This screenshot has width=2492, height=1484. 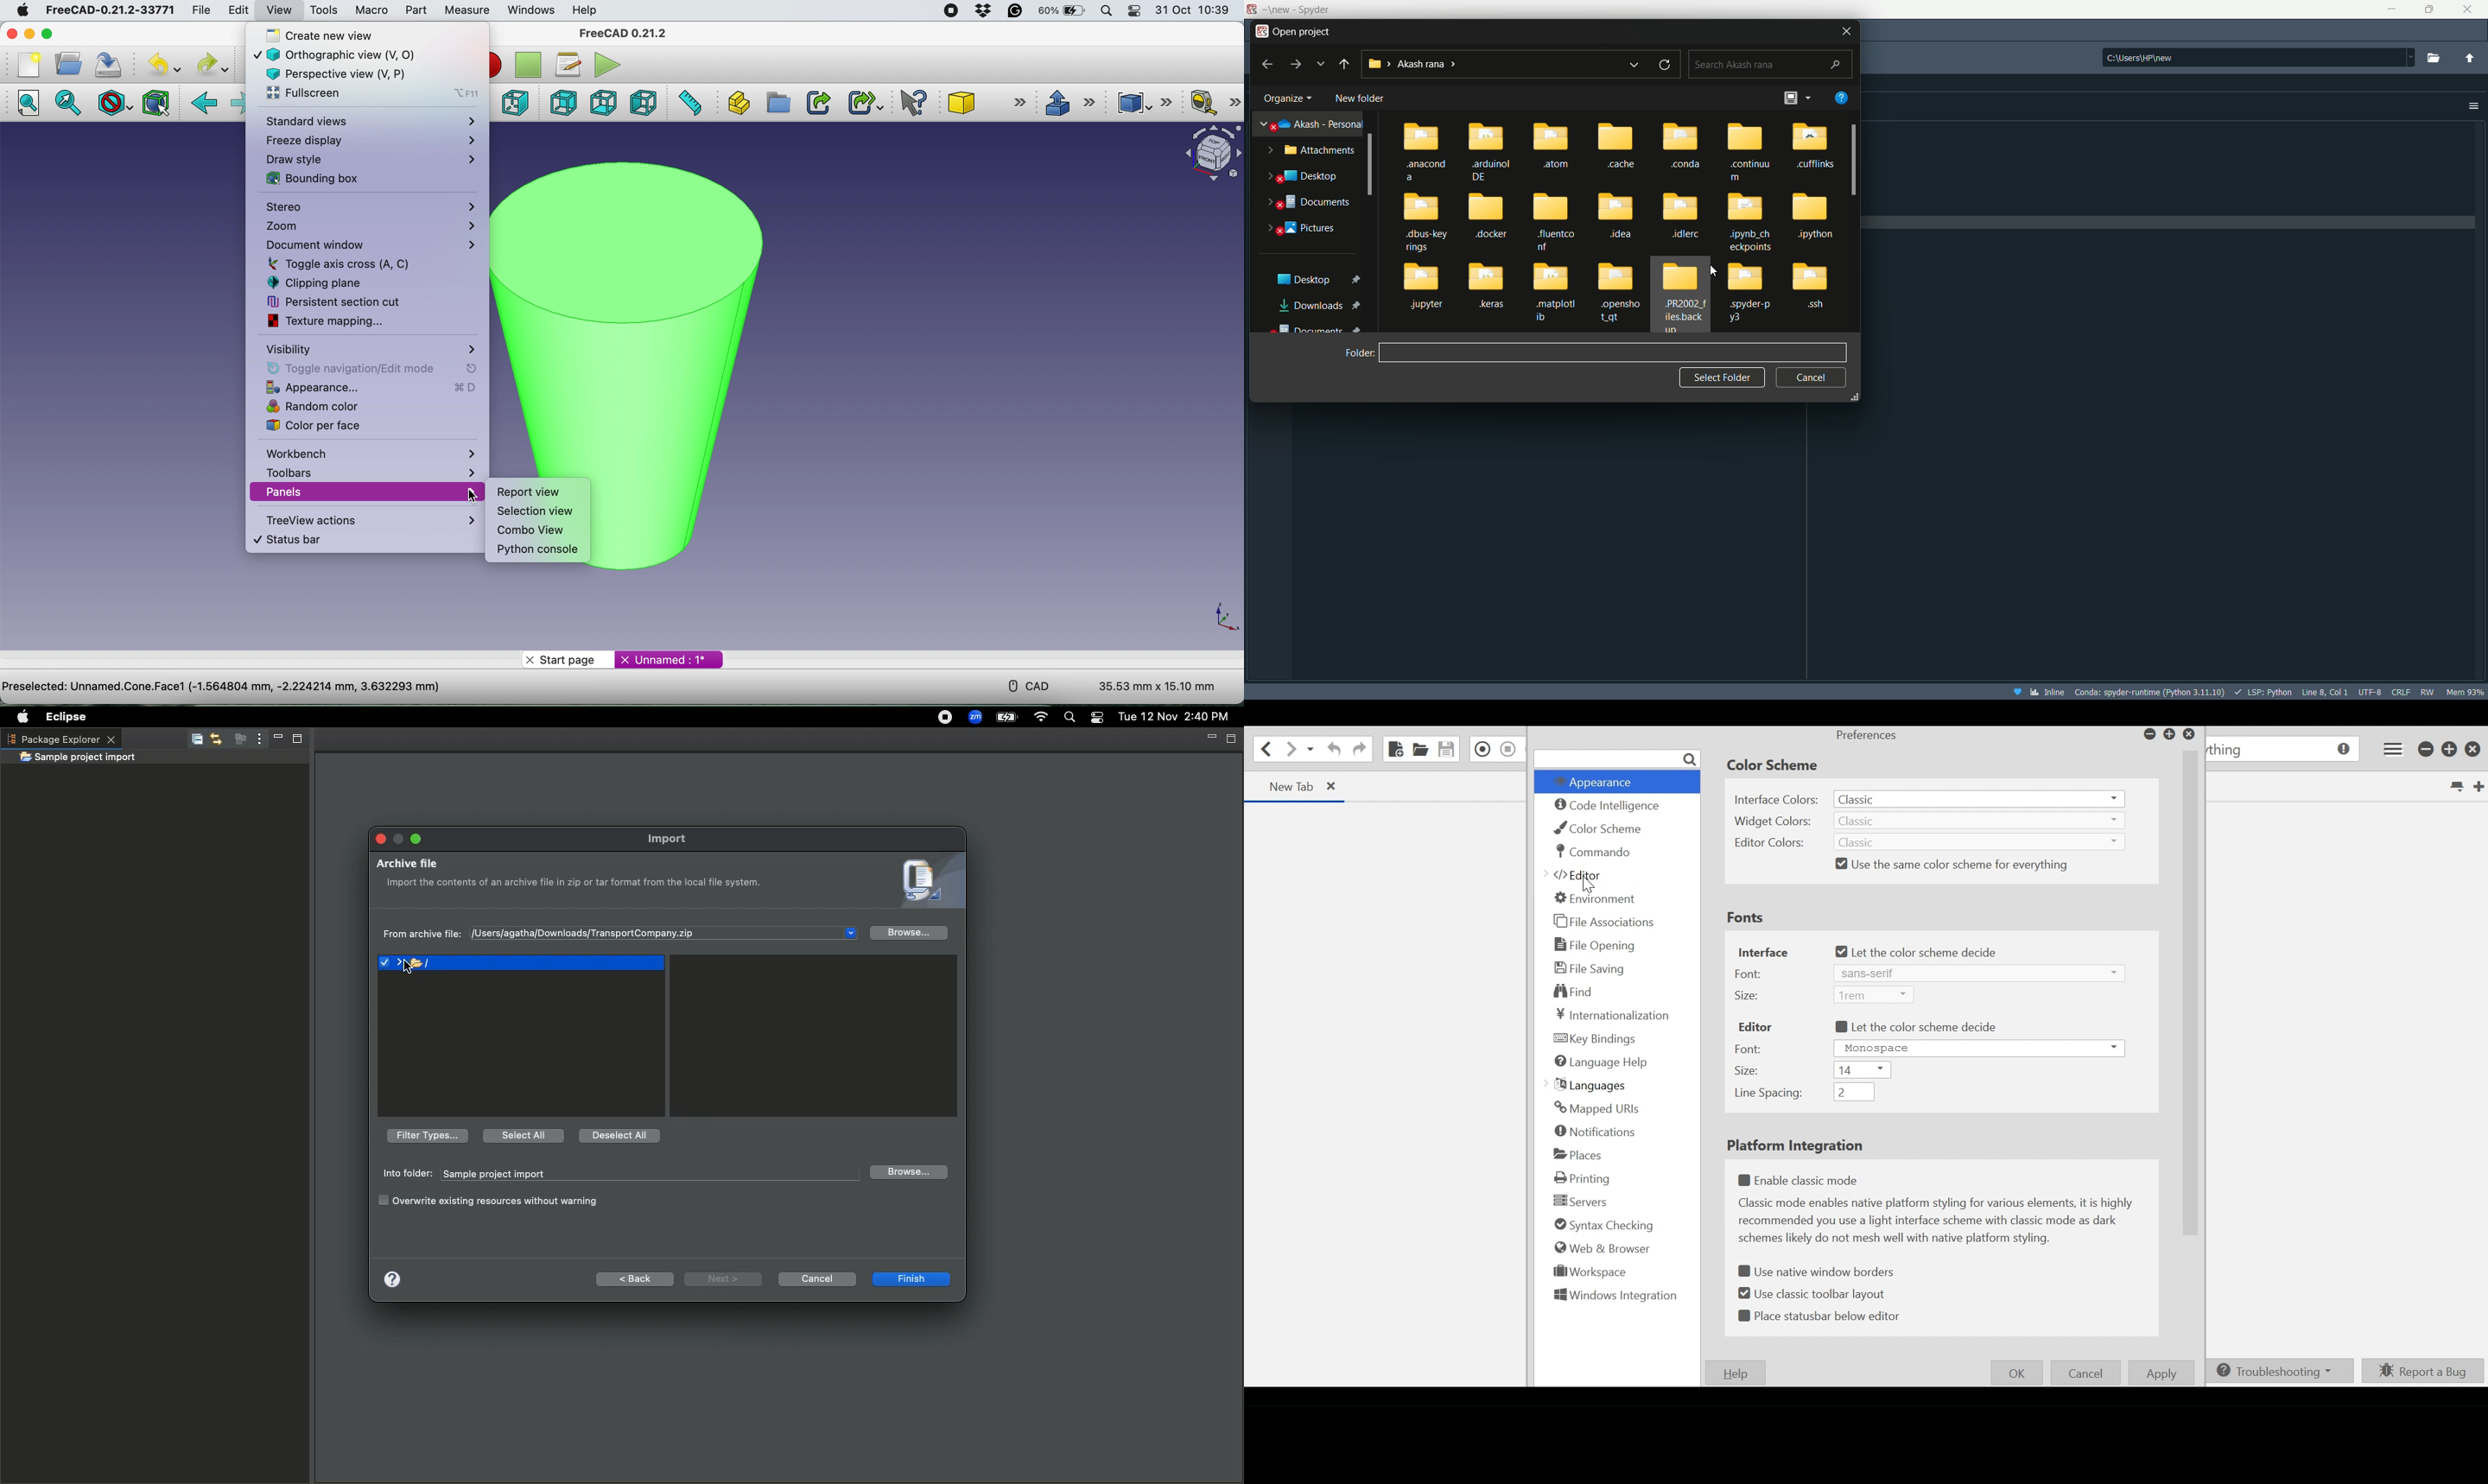 I want to click on maximize, so click(x=2425, y=10).